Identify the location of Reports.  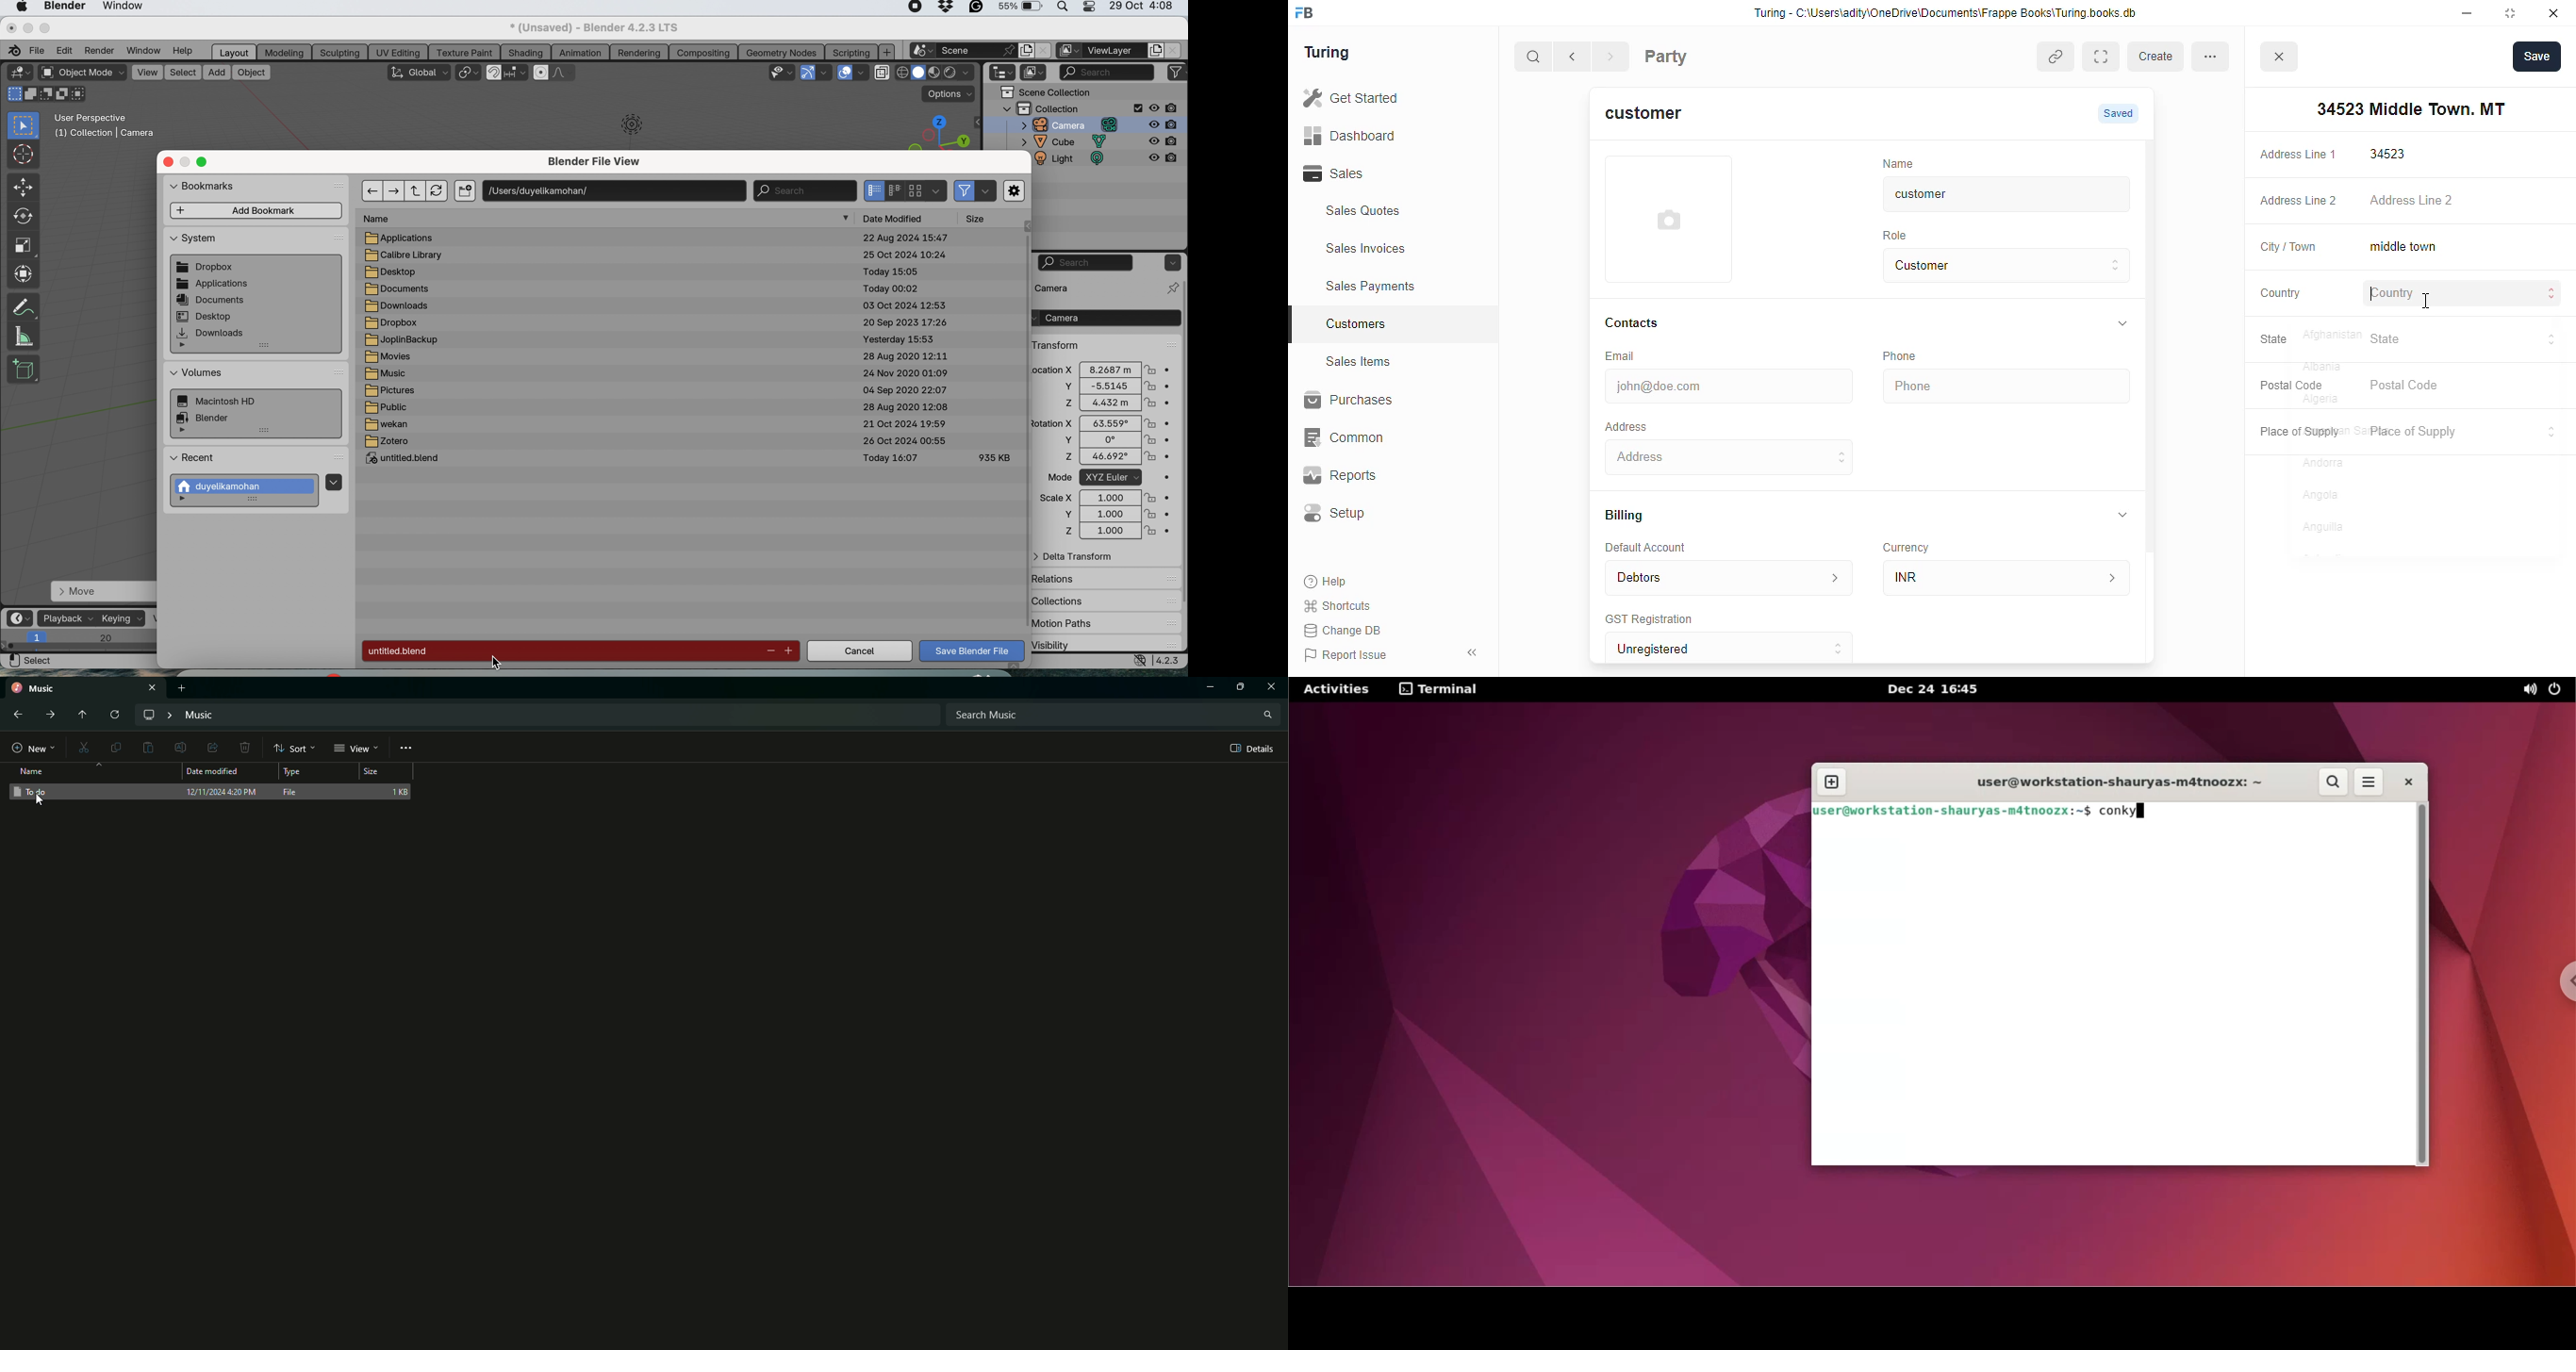
(1374, 476).